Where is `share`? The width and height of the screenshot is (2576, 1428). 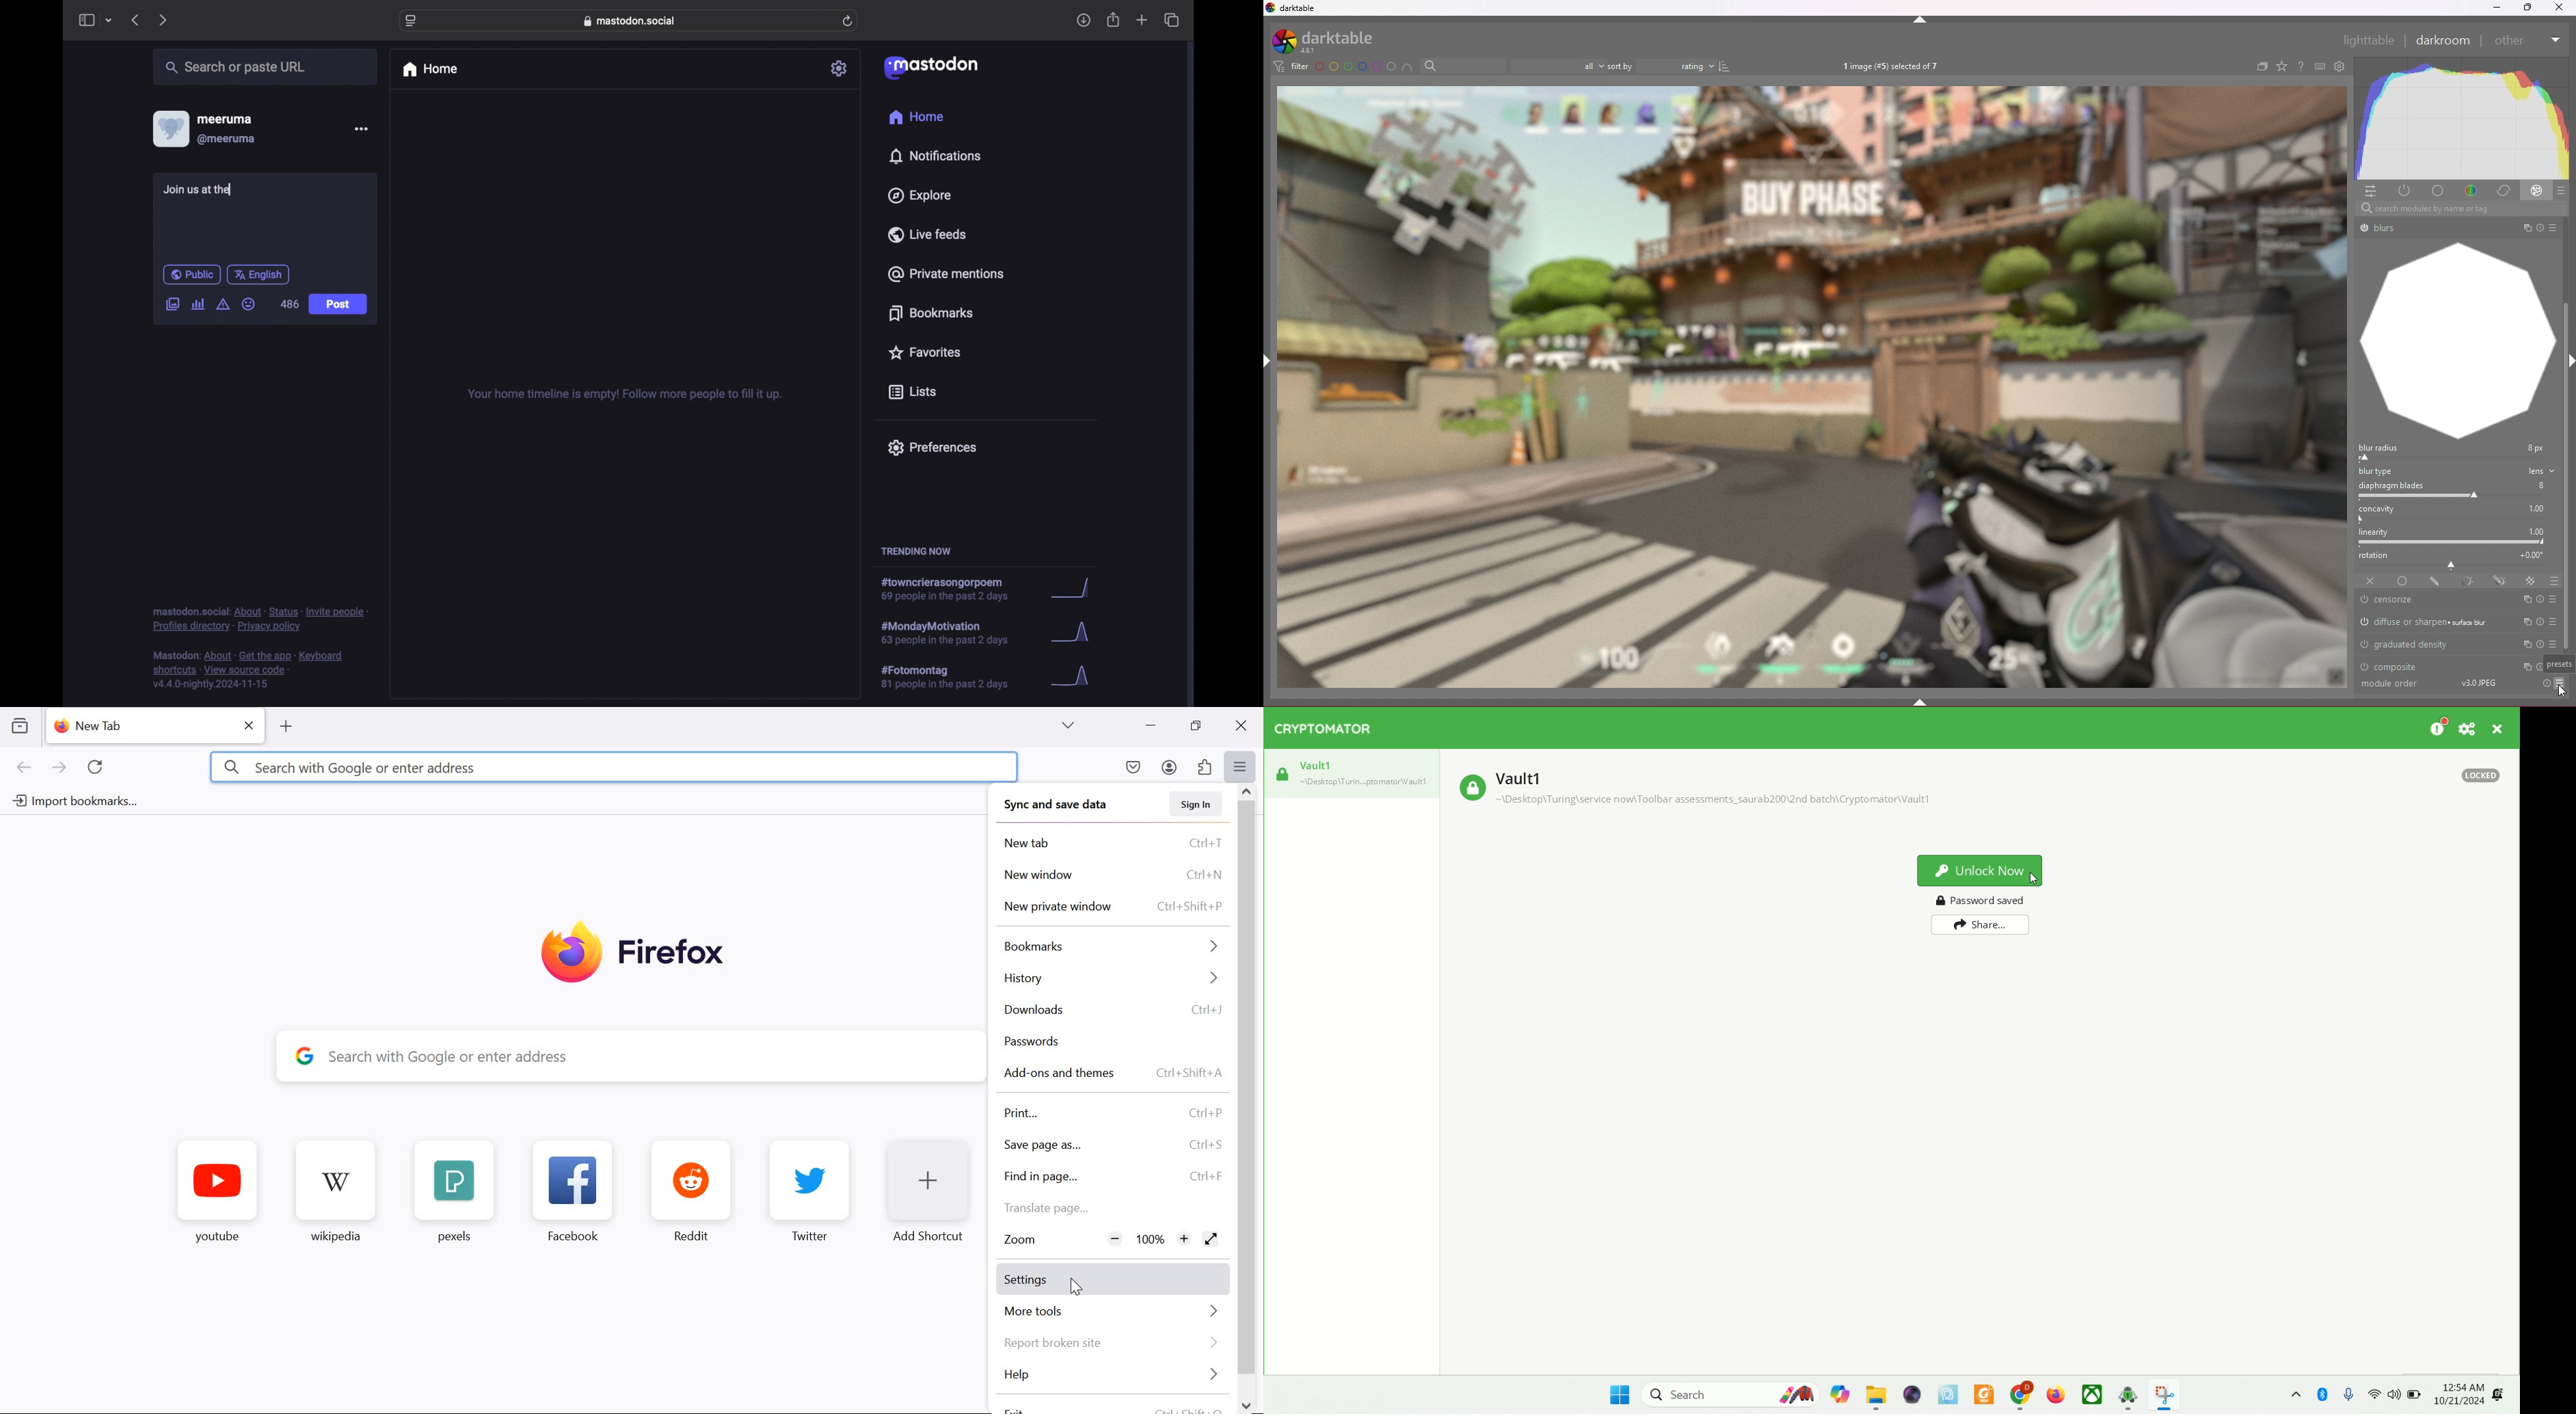
share is located at coordinates (1114, 20).